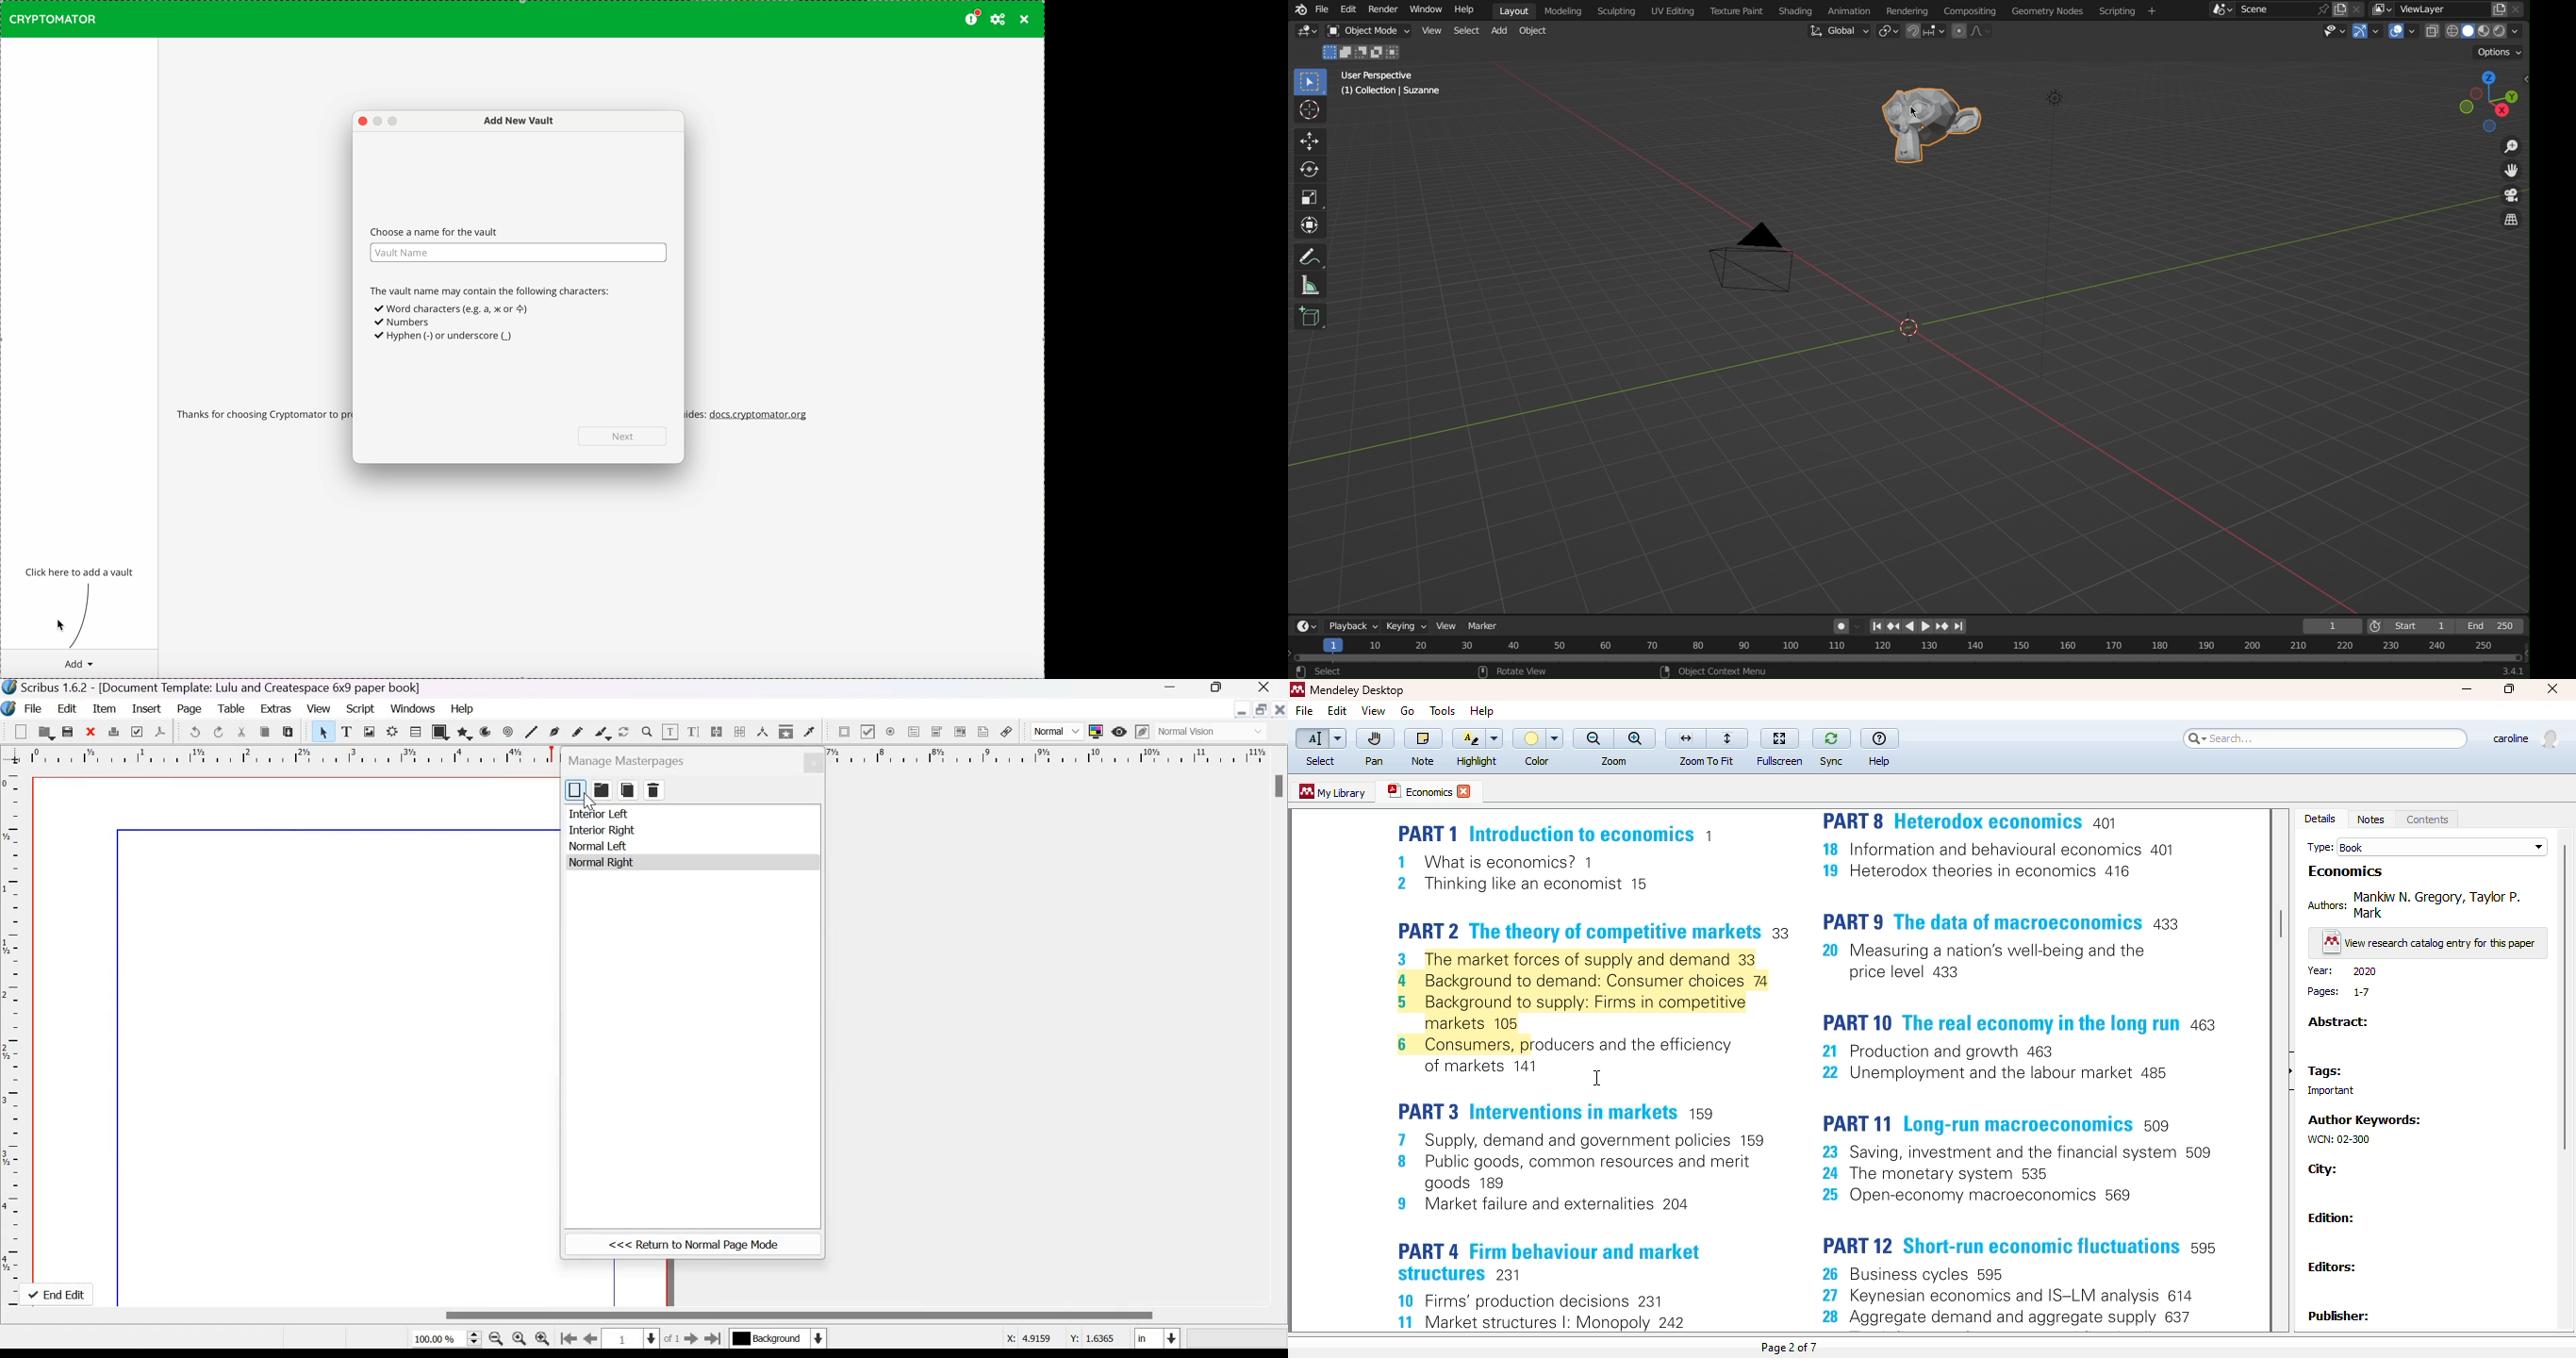  Describe the element at coordinates (631, 760) in the screenshot. I see `manage masterpages` at that location.